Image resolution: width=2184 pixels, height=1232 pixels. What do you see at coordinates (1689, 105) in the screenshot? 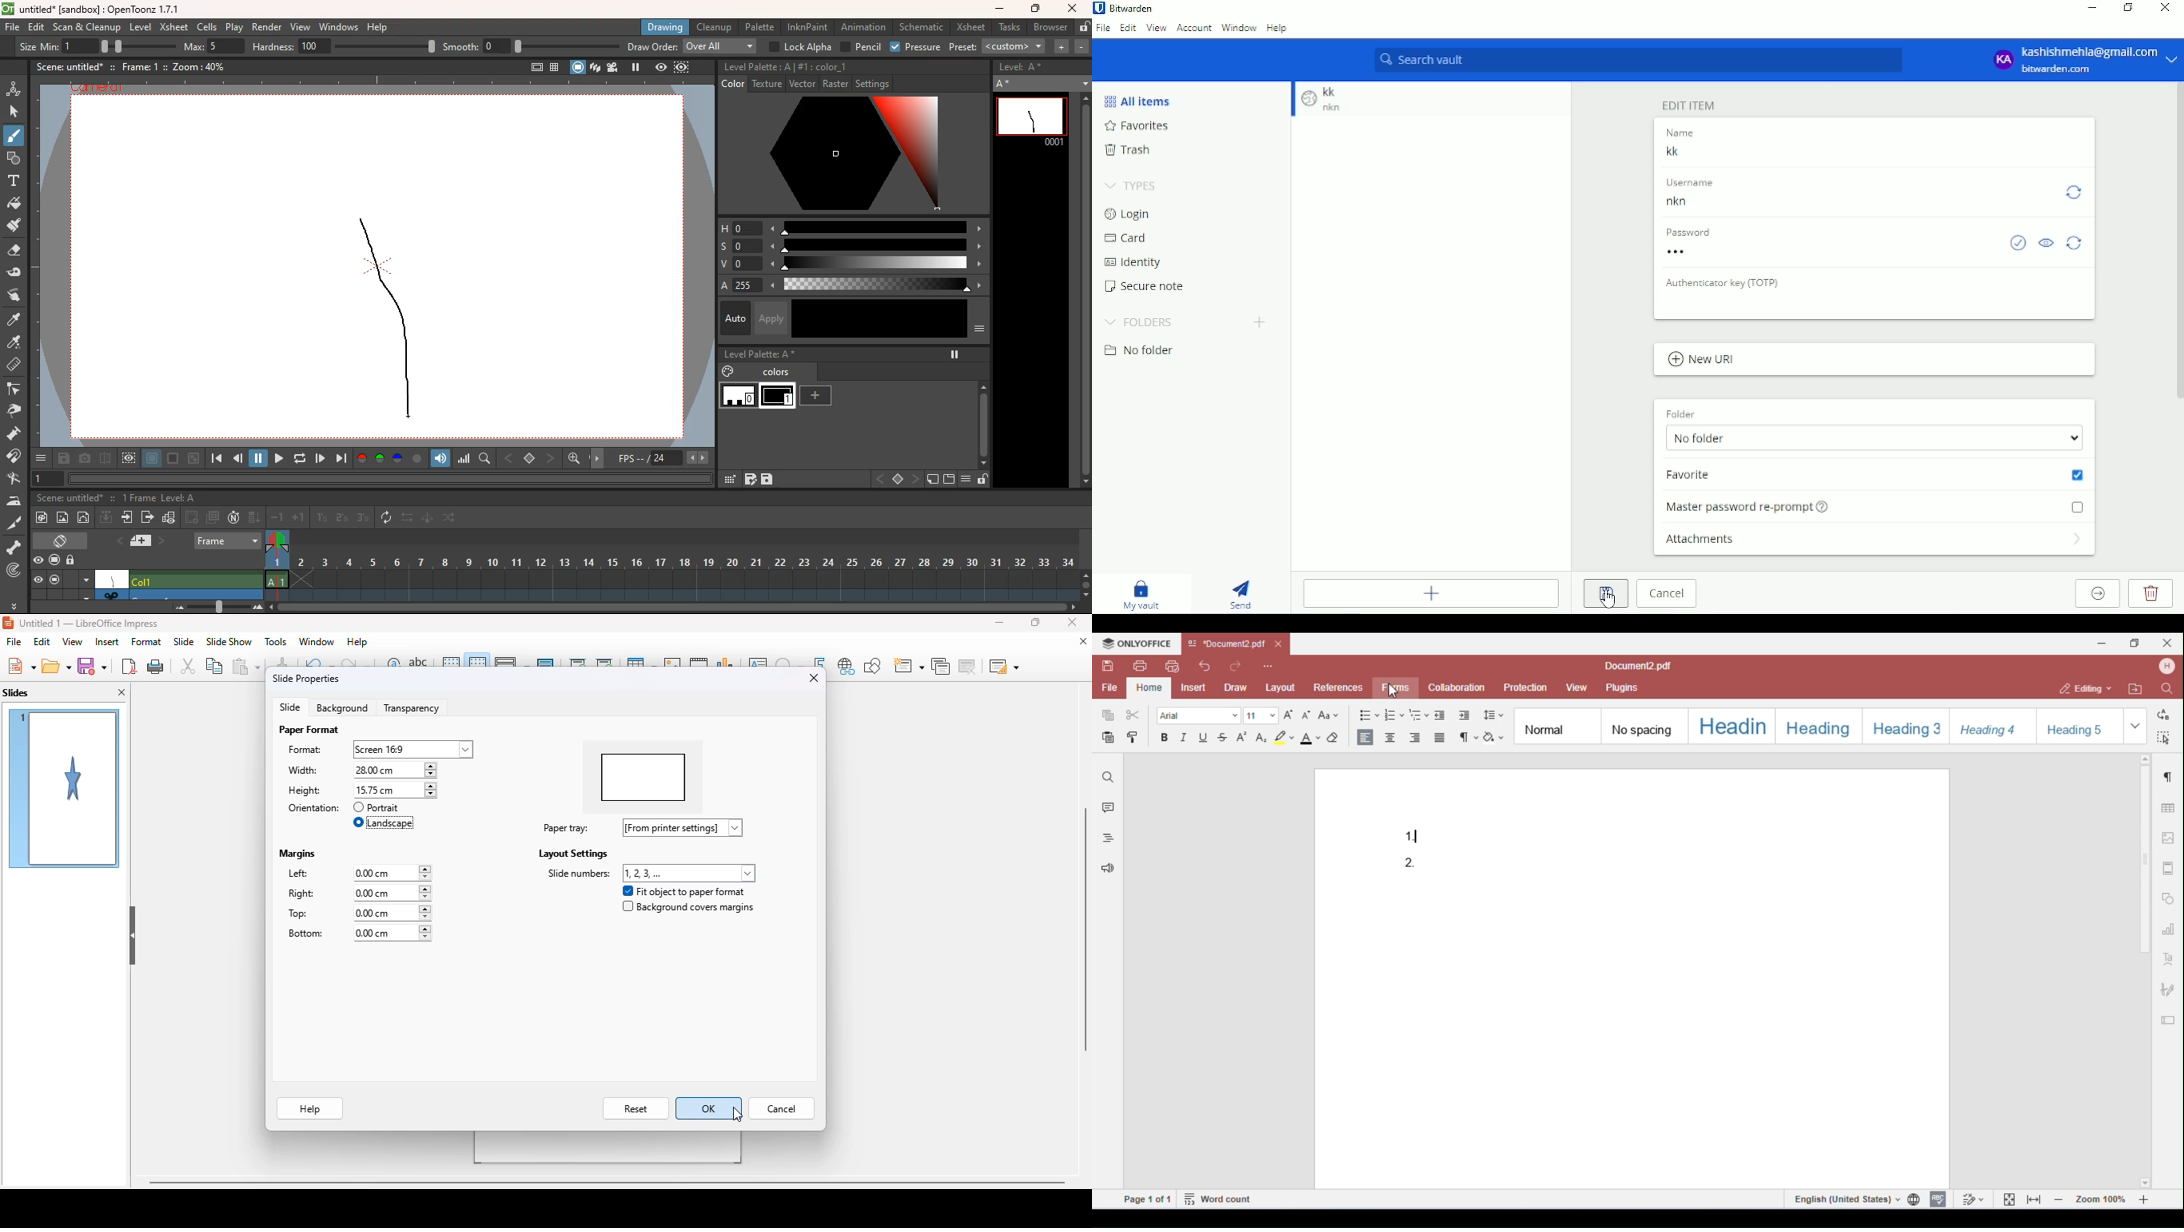
I see `Edit Item` at bounding box center [1689, 105].